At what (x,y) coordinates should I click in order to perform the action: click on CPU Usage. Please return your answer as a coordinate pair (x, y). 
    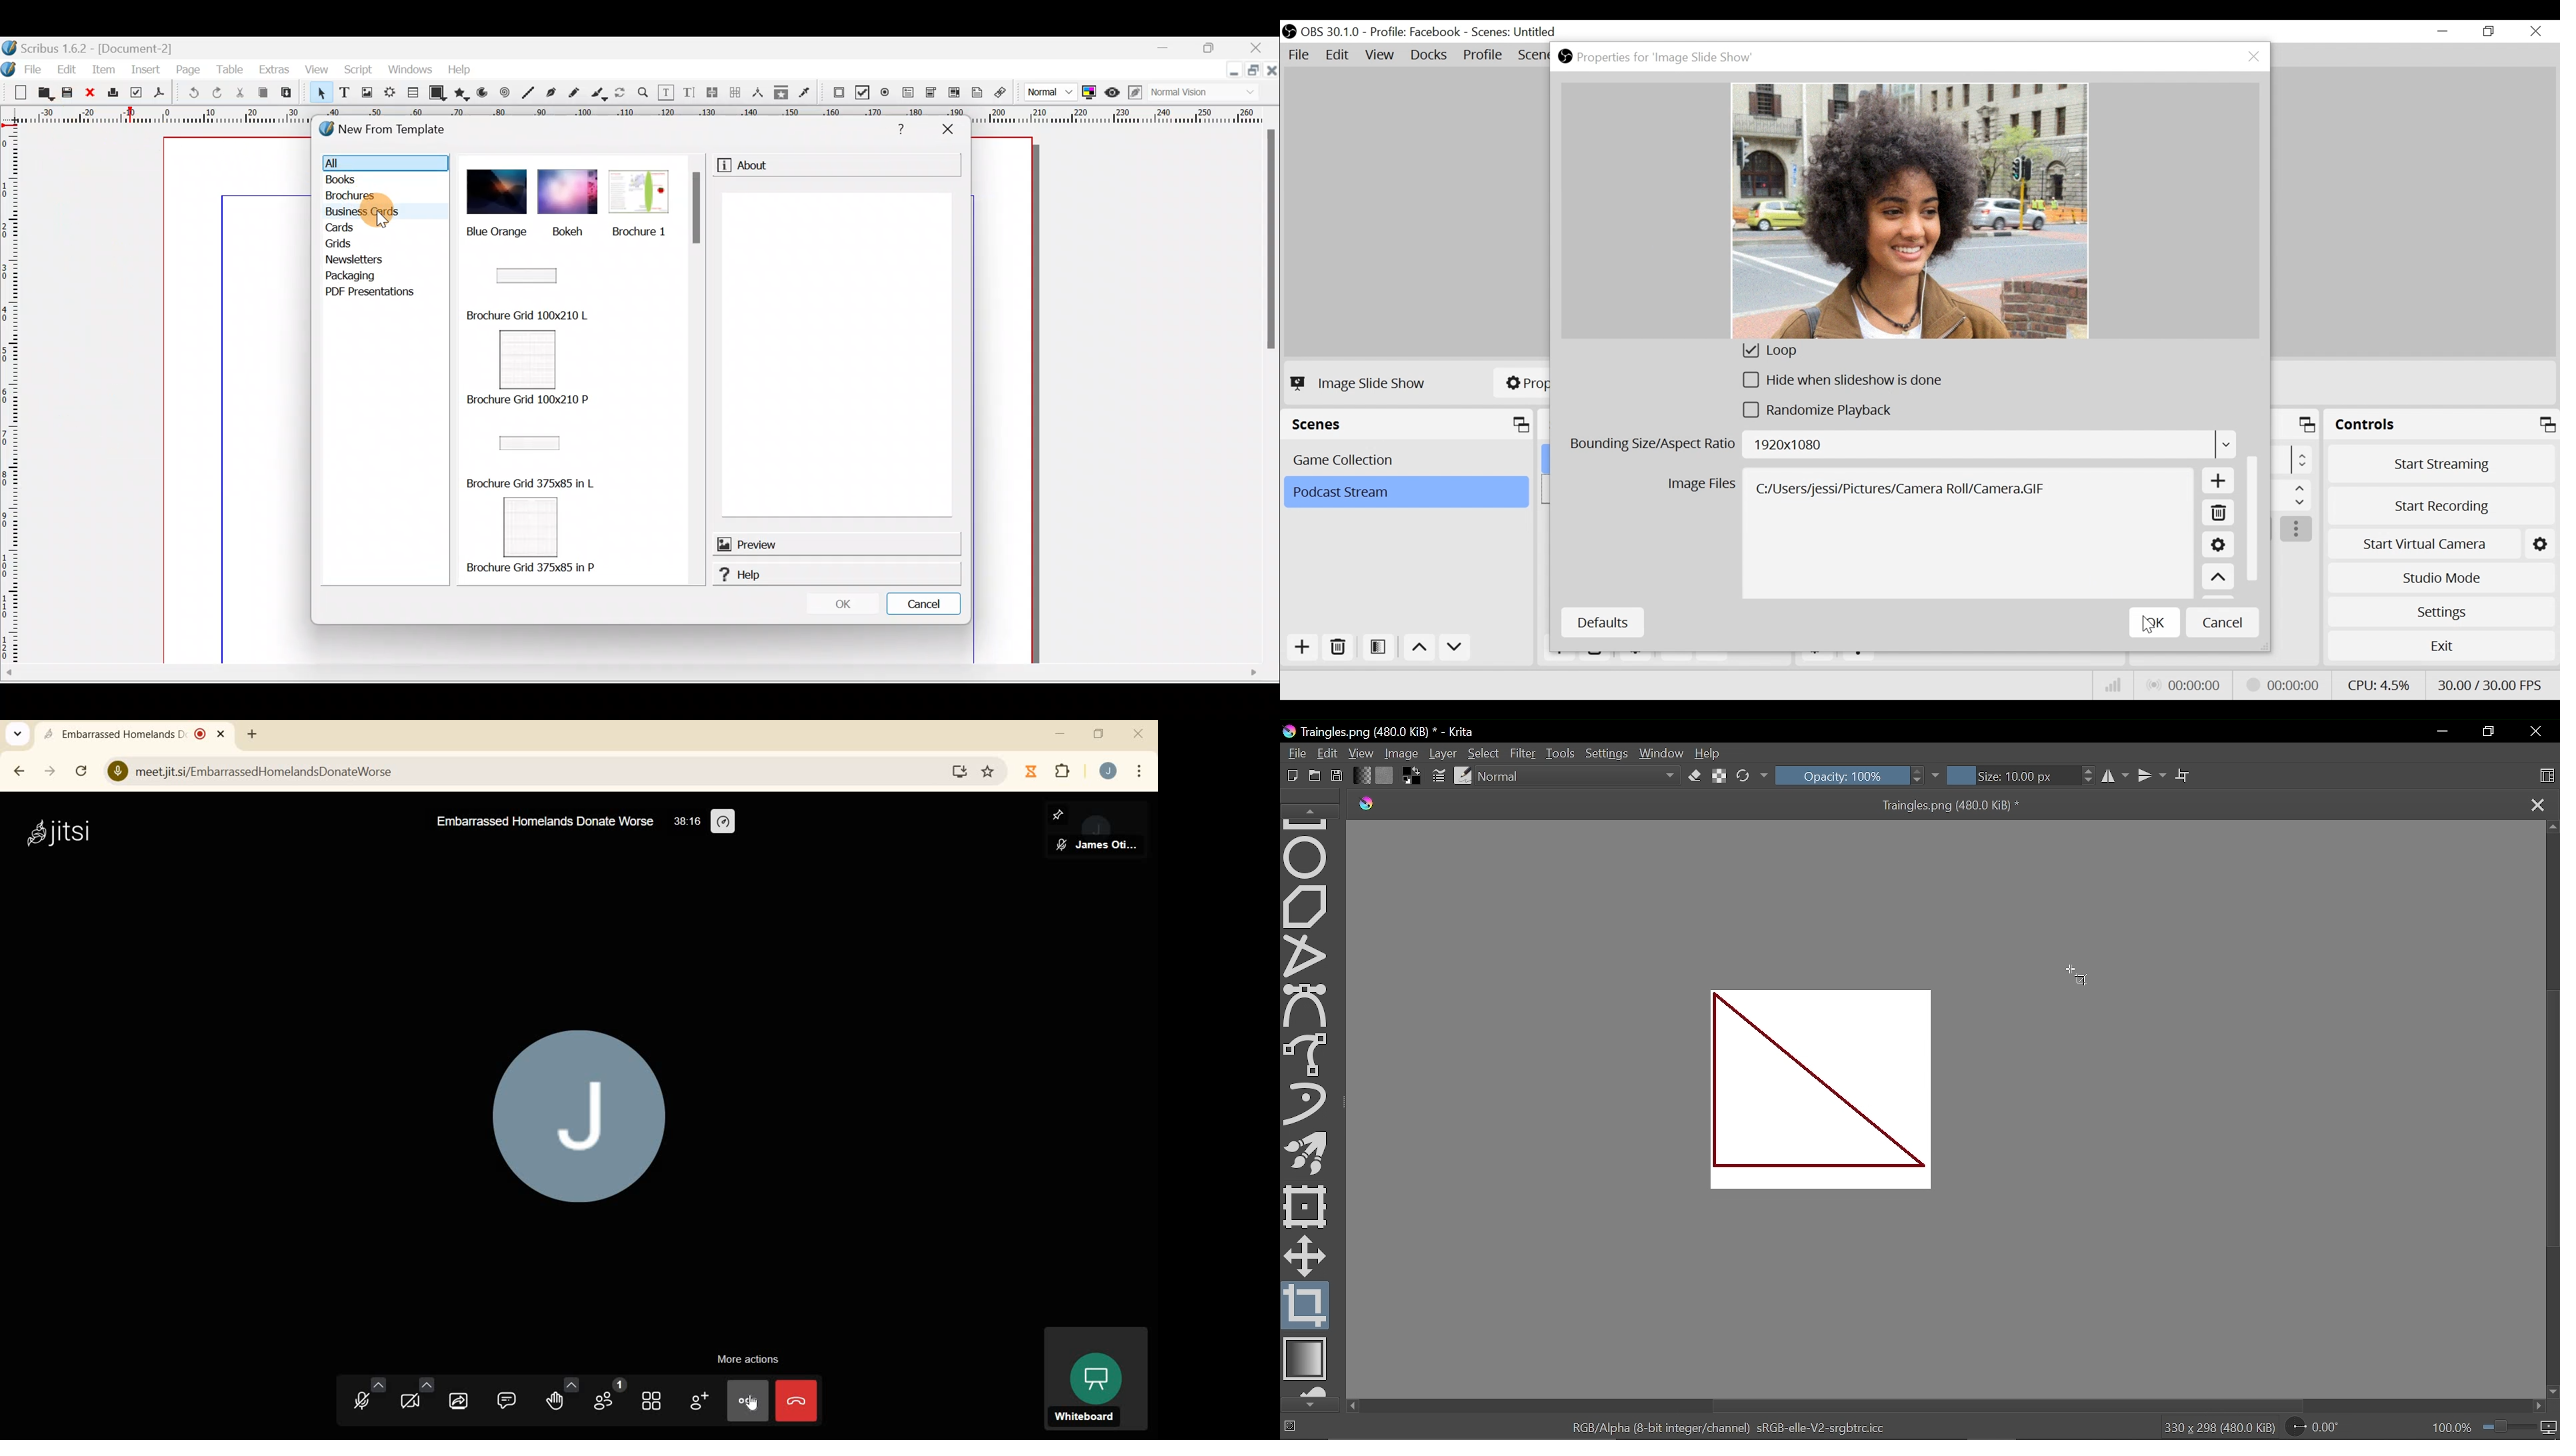
    Looking at the image, I should click on (2377, 683).